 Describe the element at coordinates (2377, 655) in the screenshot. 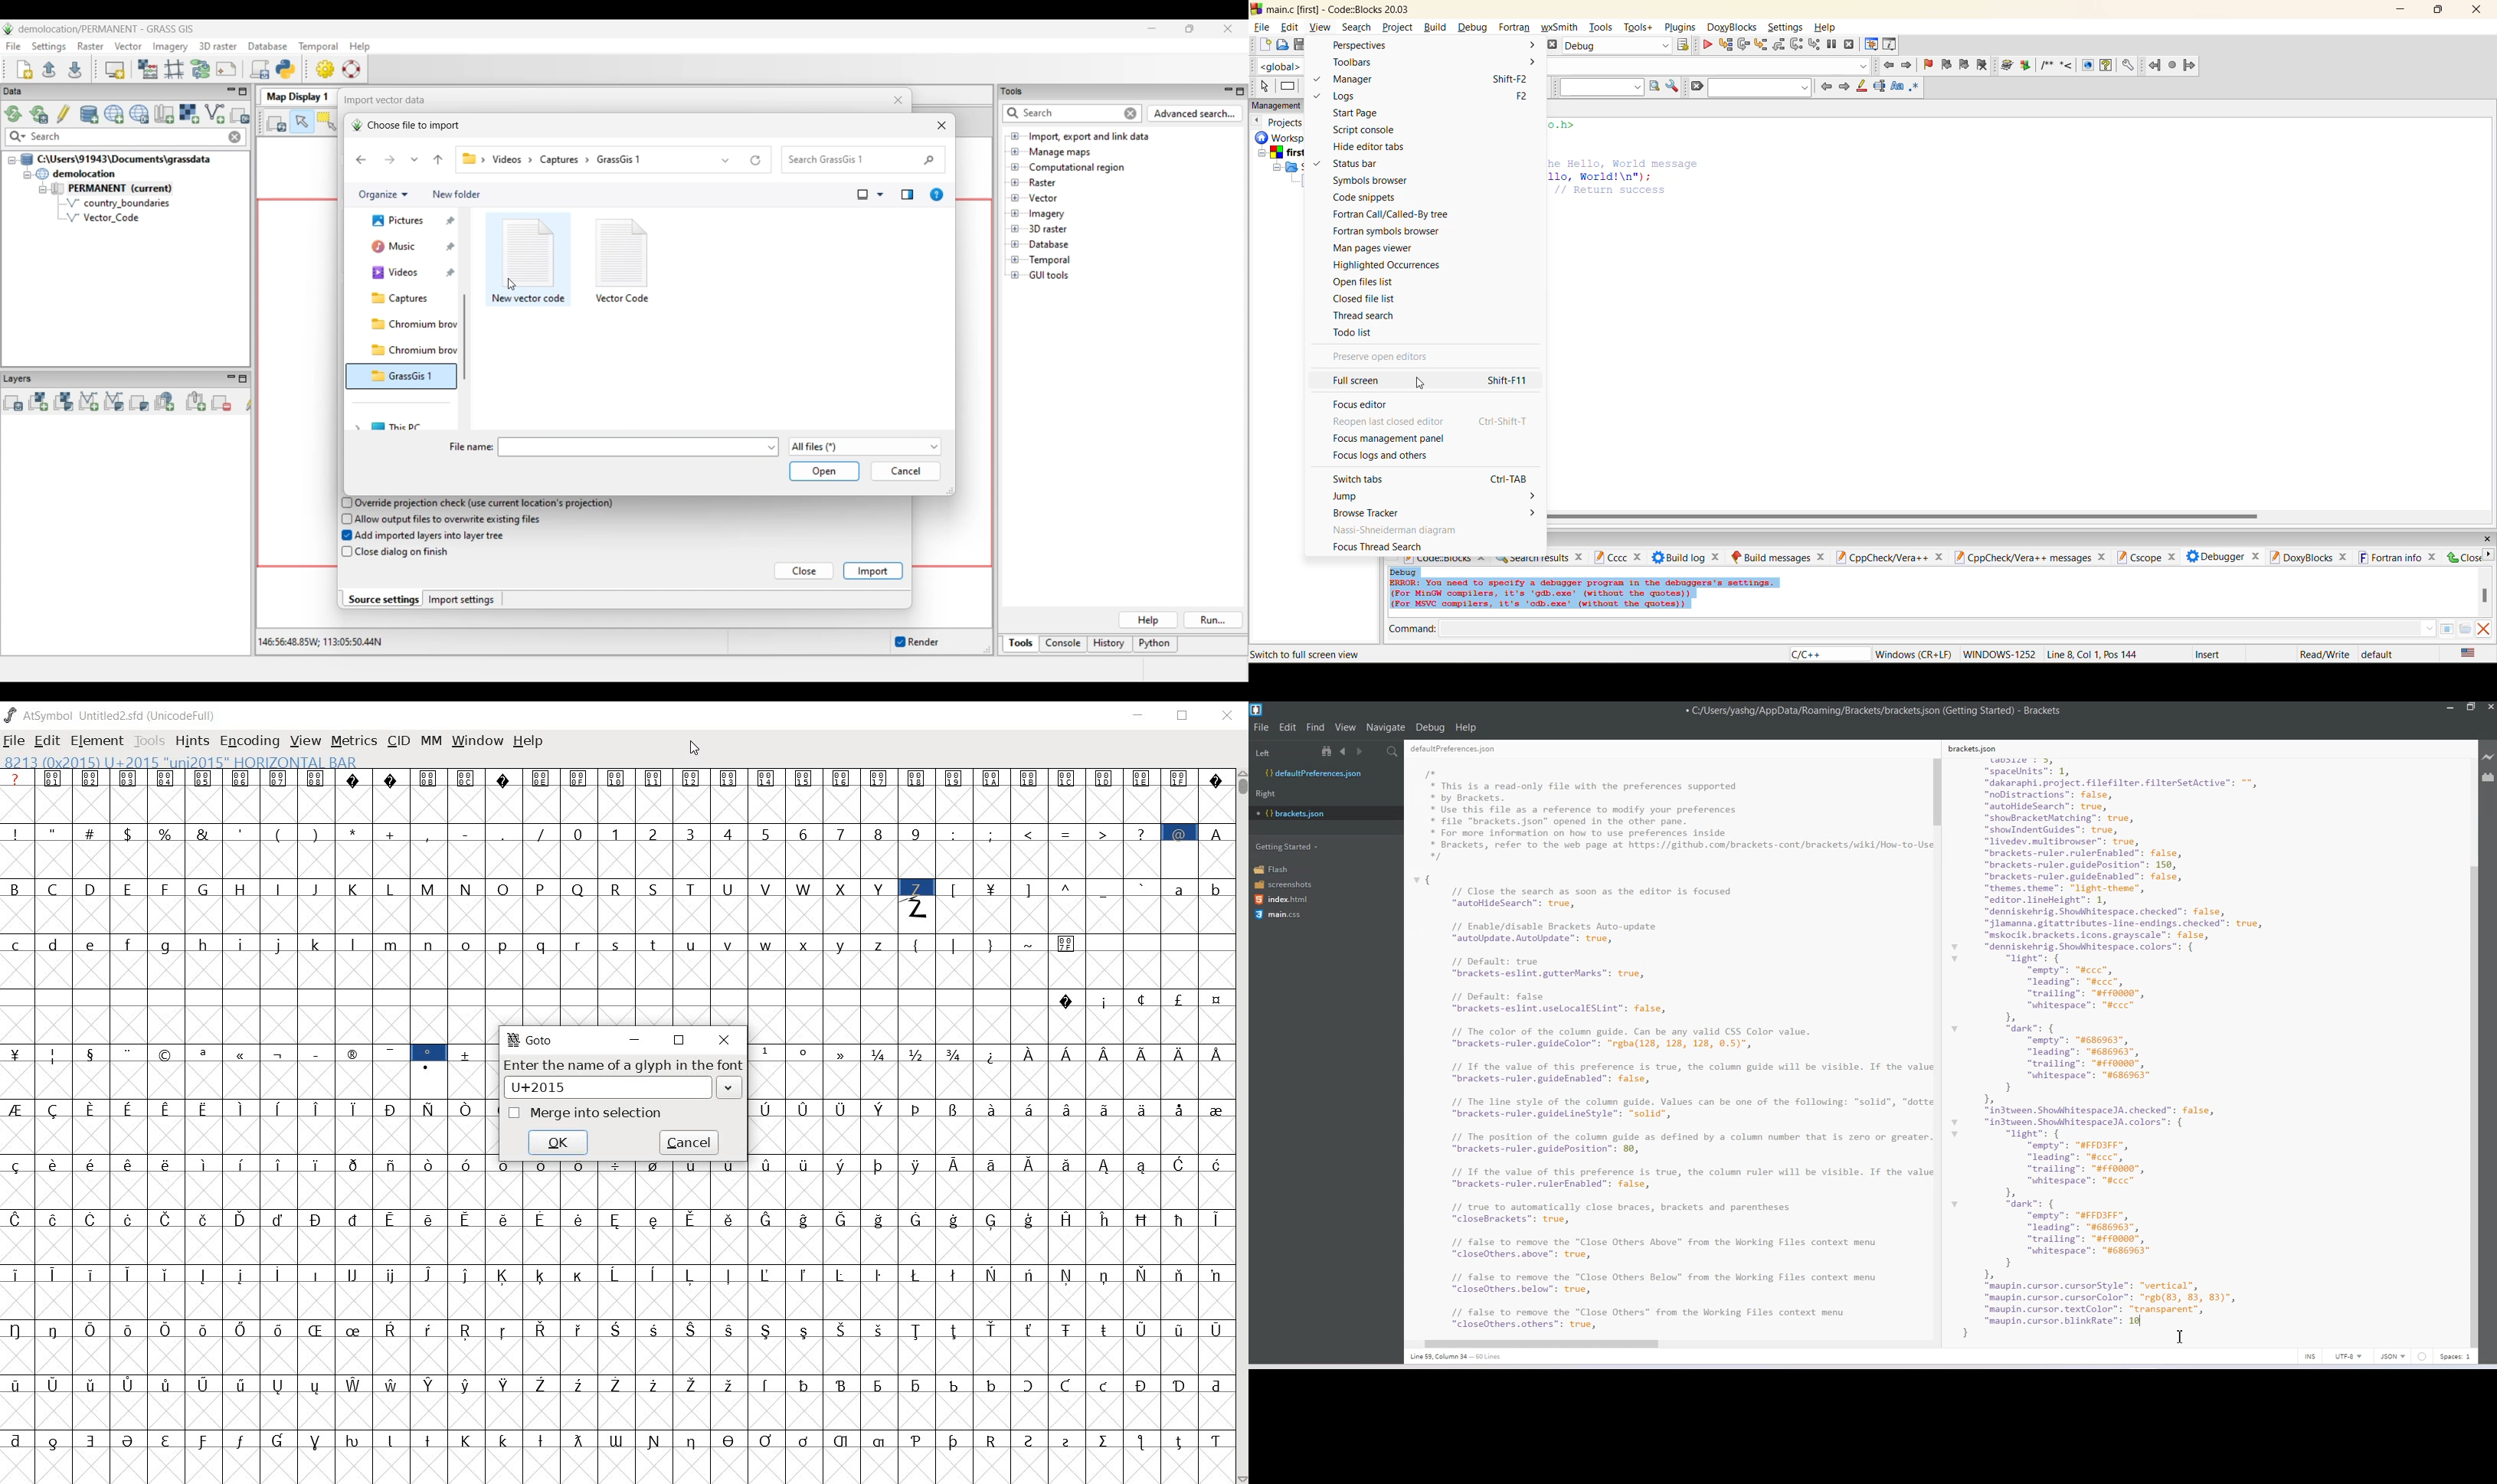

I see `default` at that location.